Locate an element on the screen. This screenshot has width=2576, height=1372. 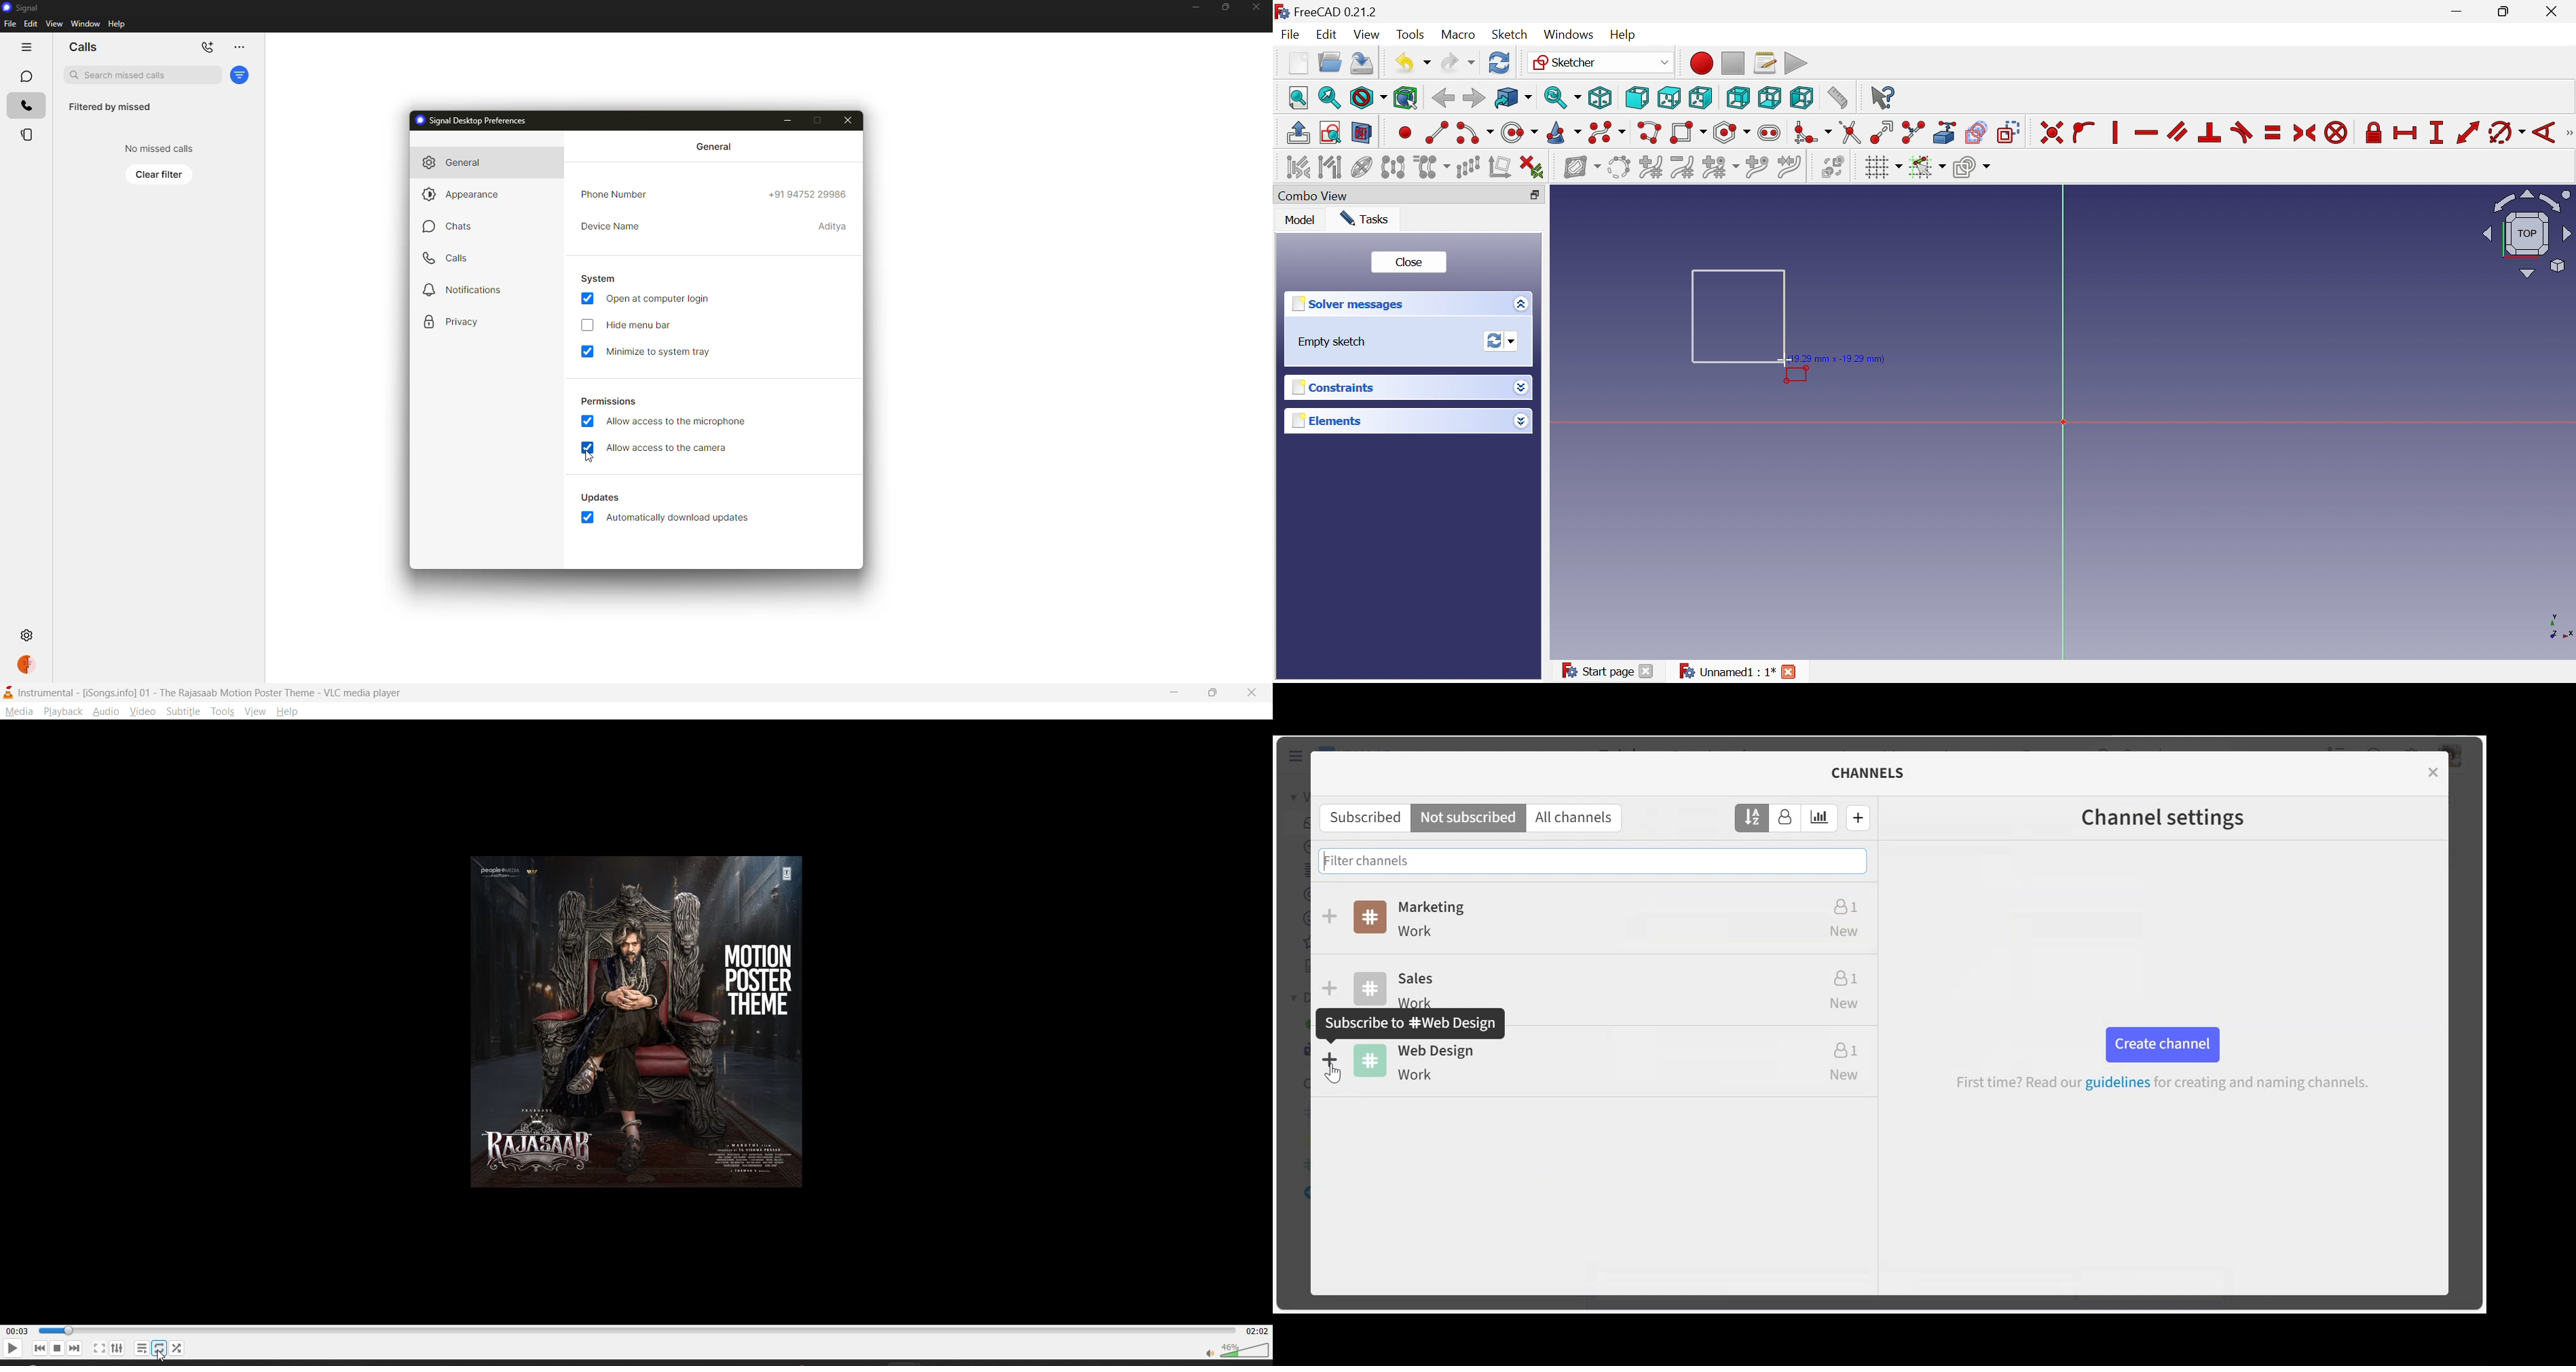
clear filter is located at coordinates (160, 174).